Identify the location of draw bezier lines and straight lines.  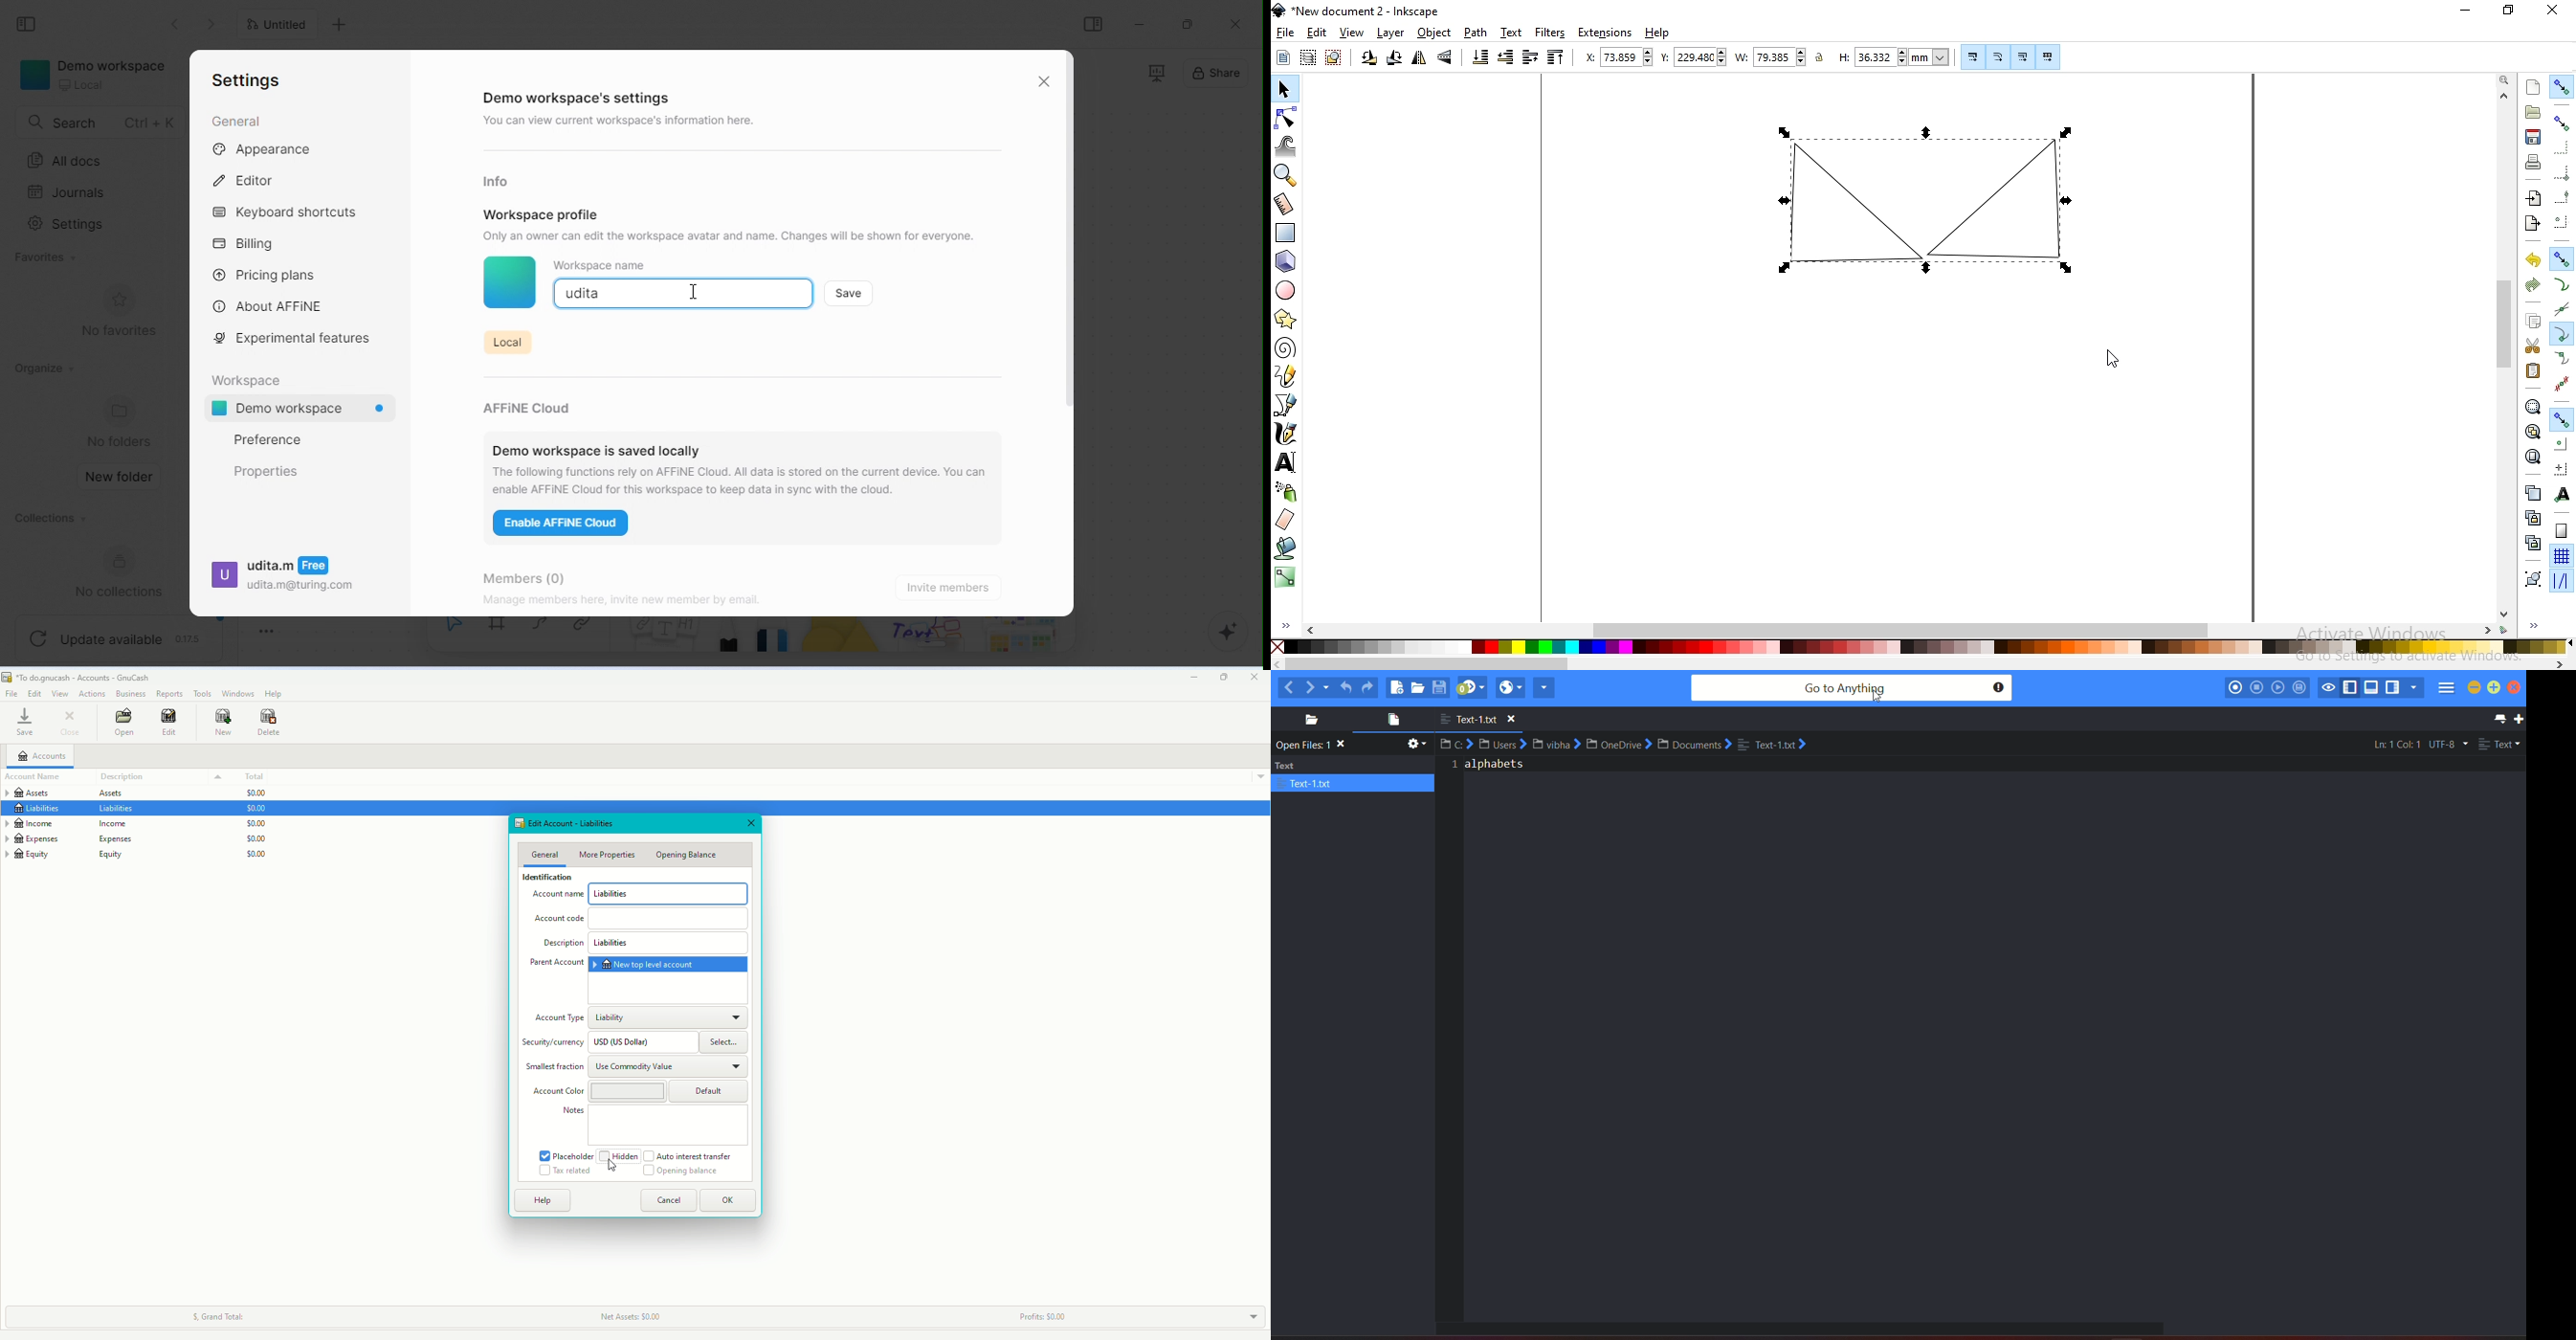
(1288, 407).